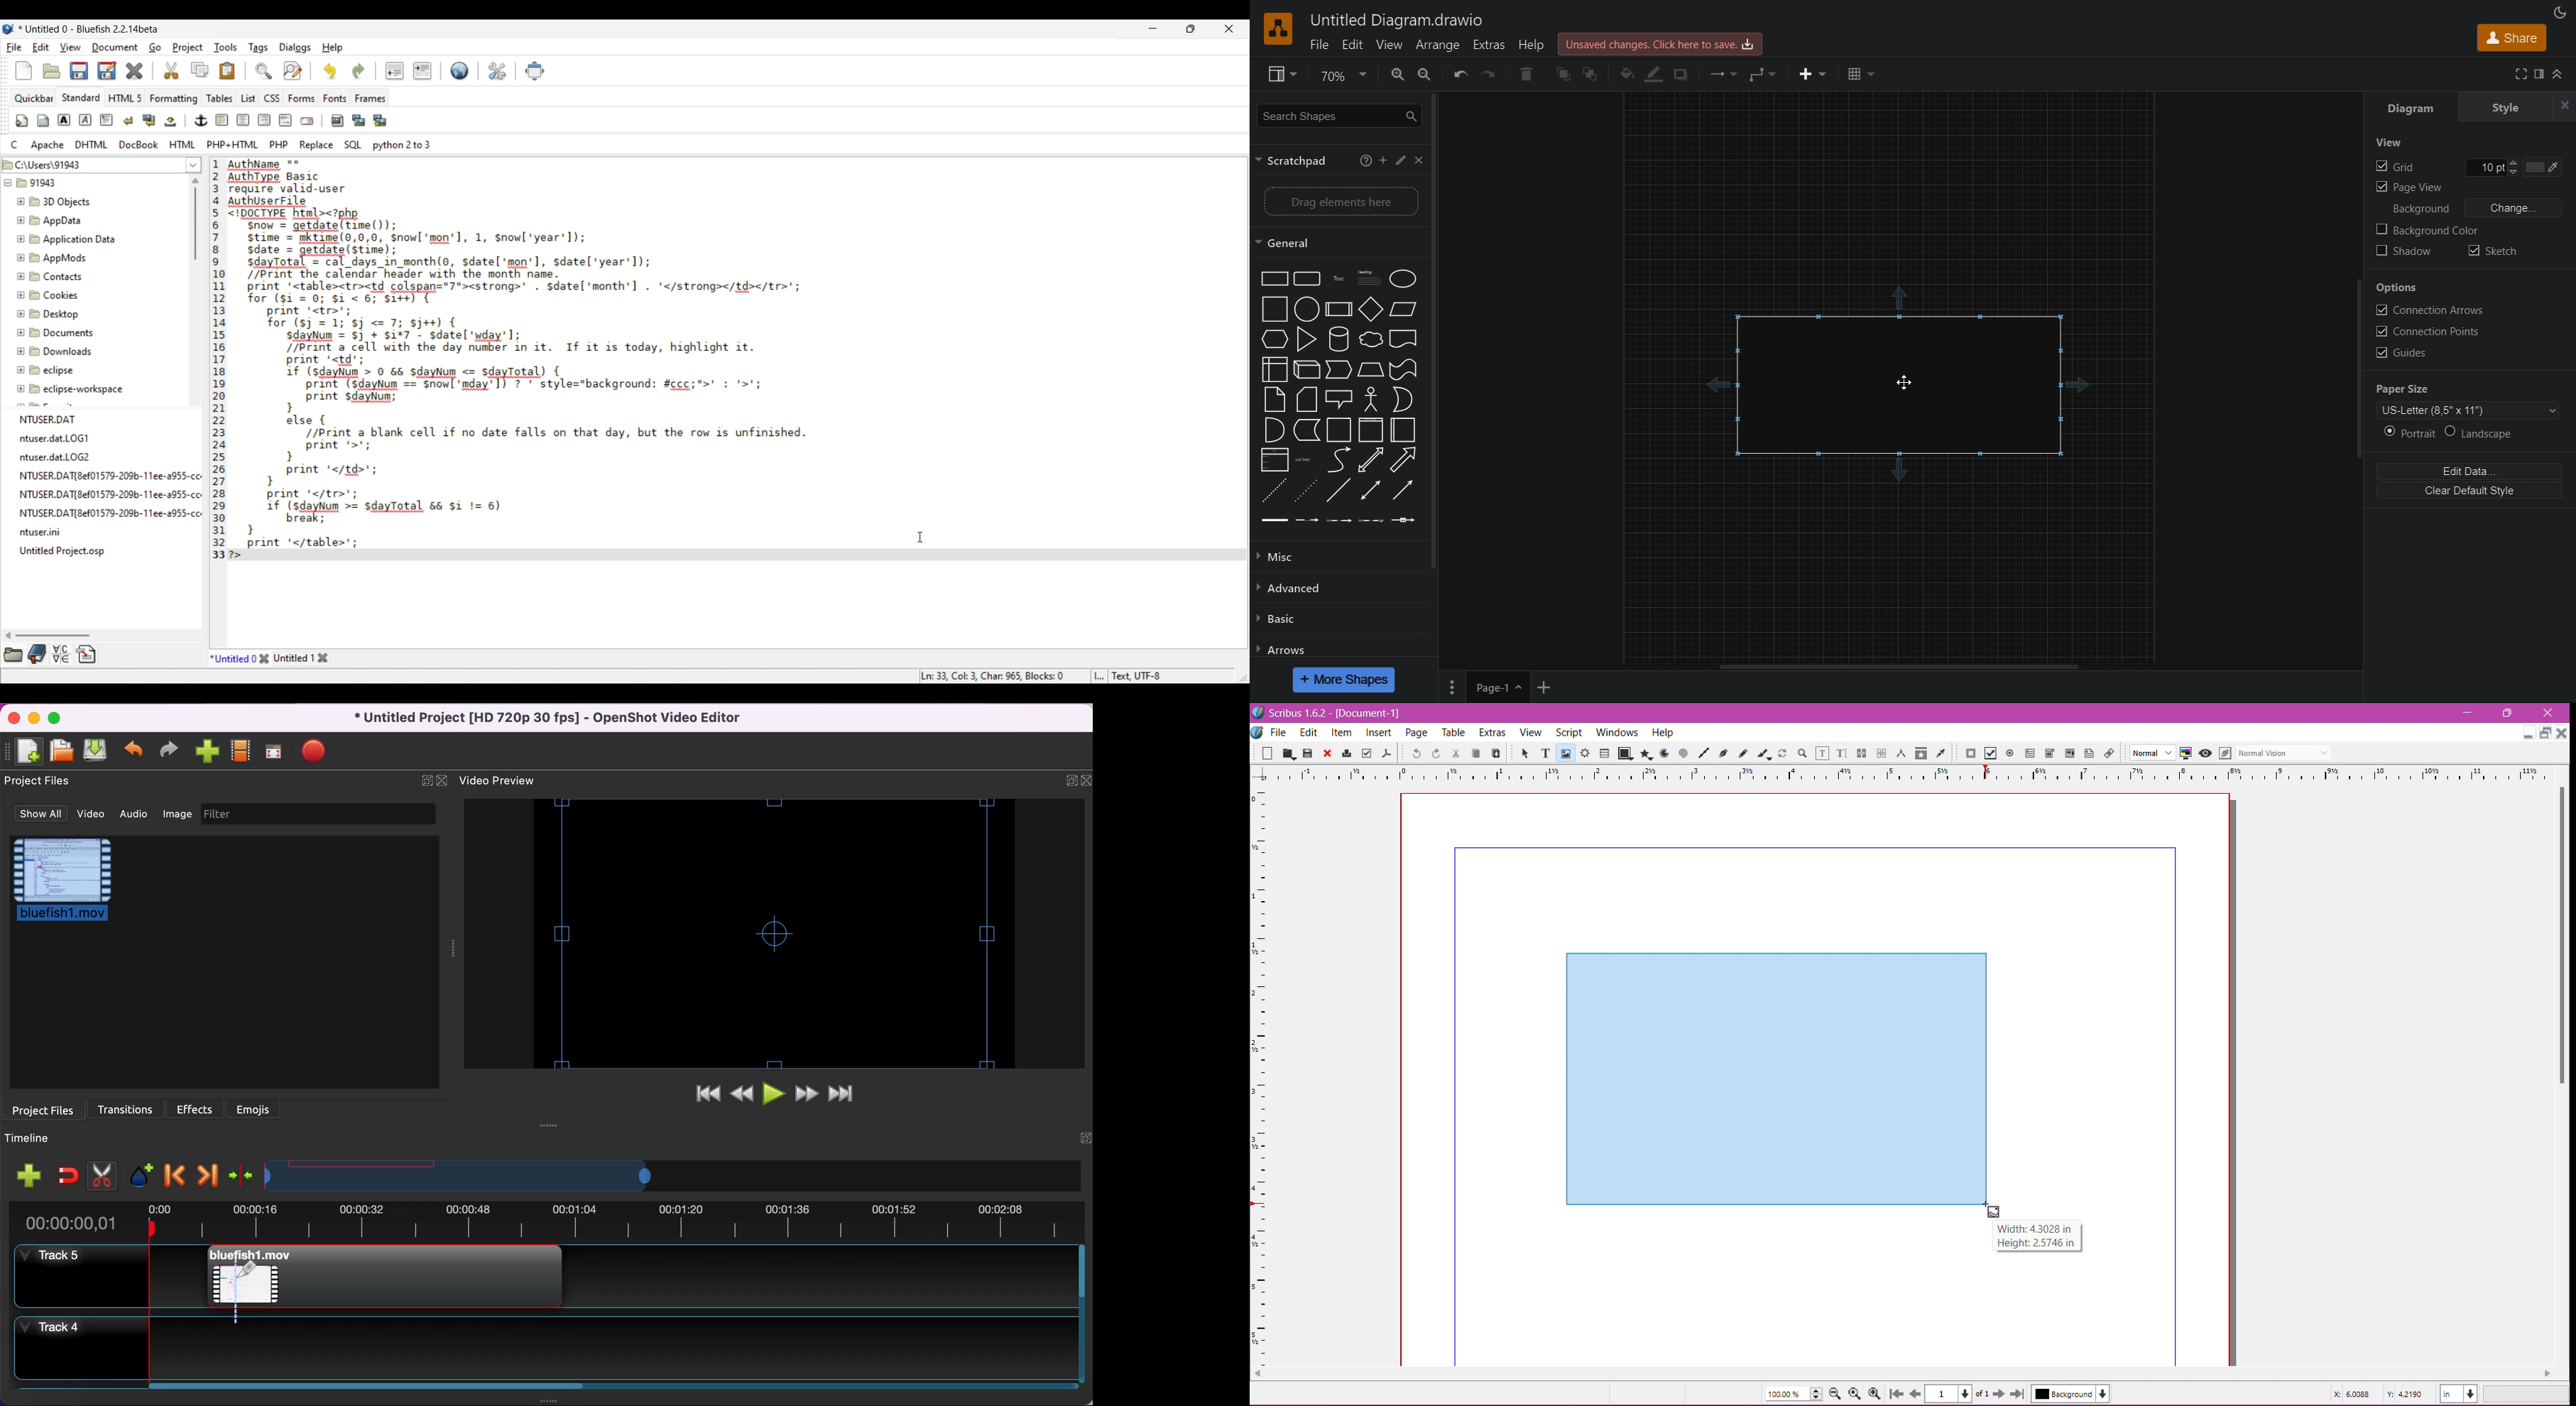 The height and width of the screenshot is (1428, 2576). Describe the element at coordinates (135, 71) in the screenshot. I see `Delete ` at that location.